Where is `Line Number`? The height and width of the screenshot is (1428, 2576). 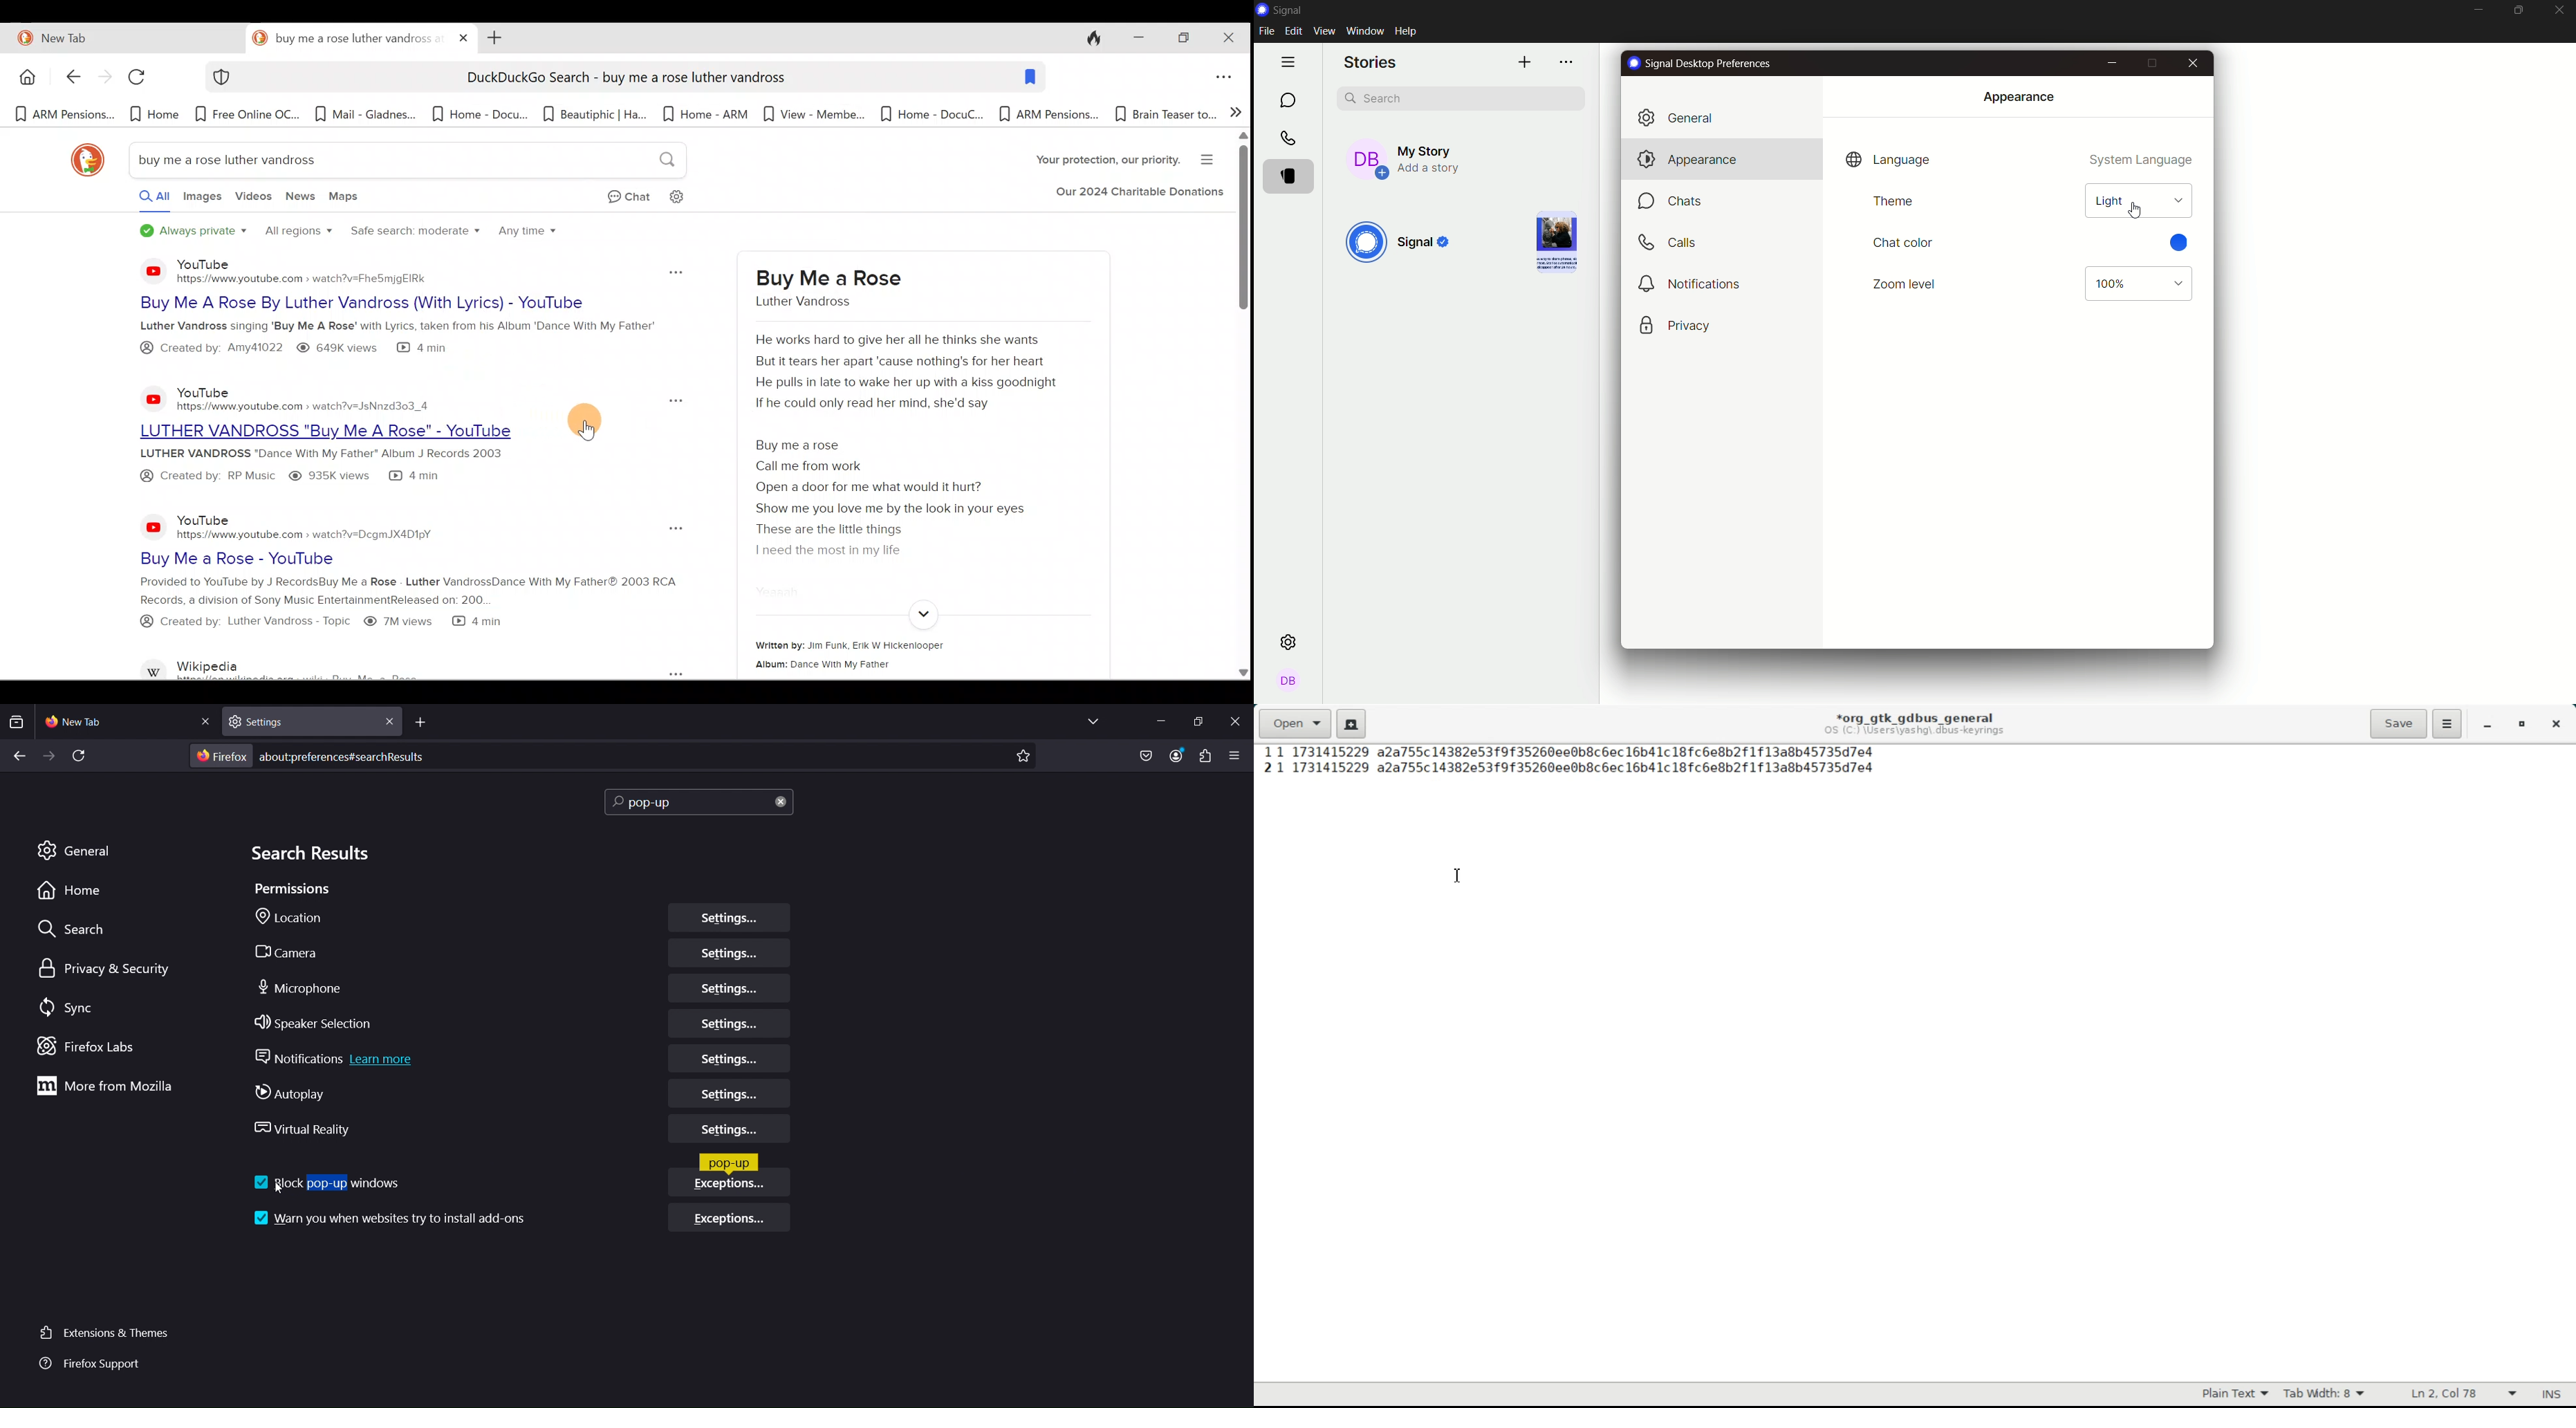 Line Number is located at coordinates (1266, 753).